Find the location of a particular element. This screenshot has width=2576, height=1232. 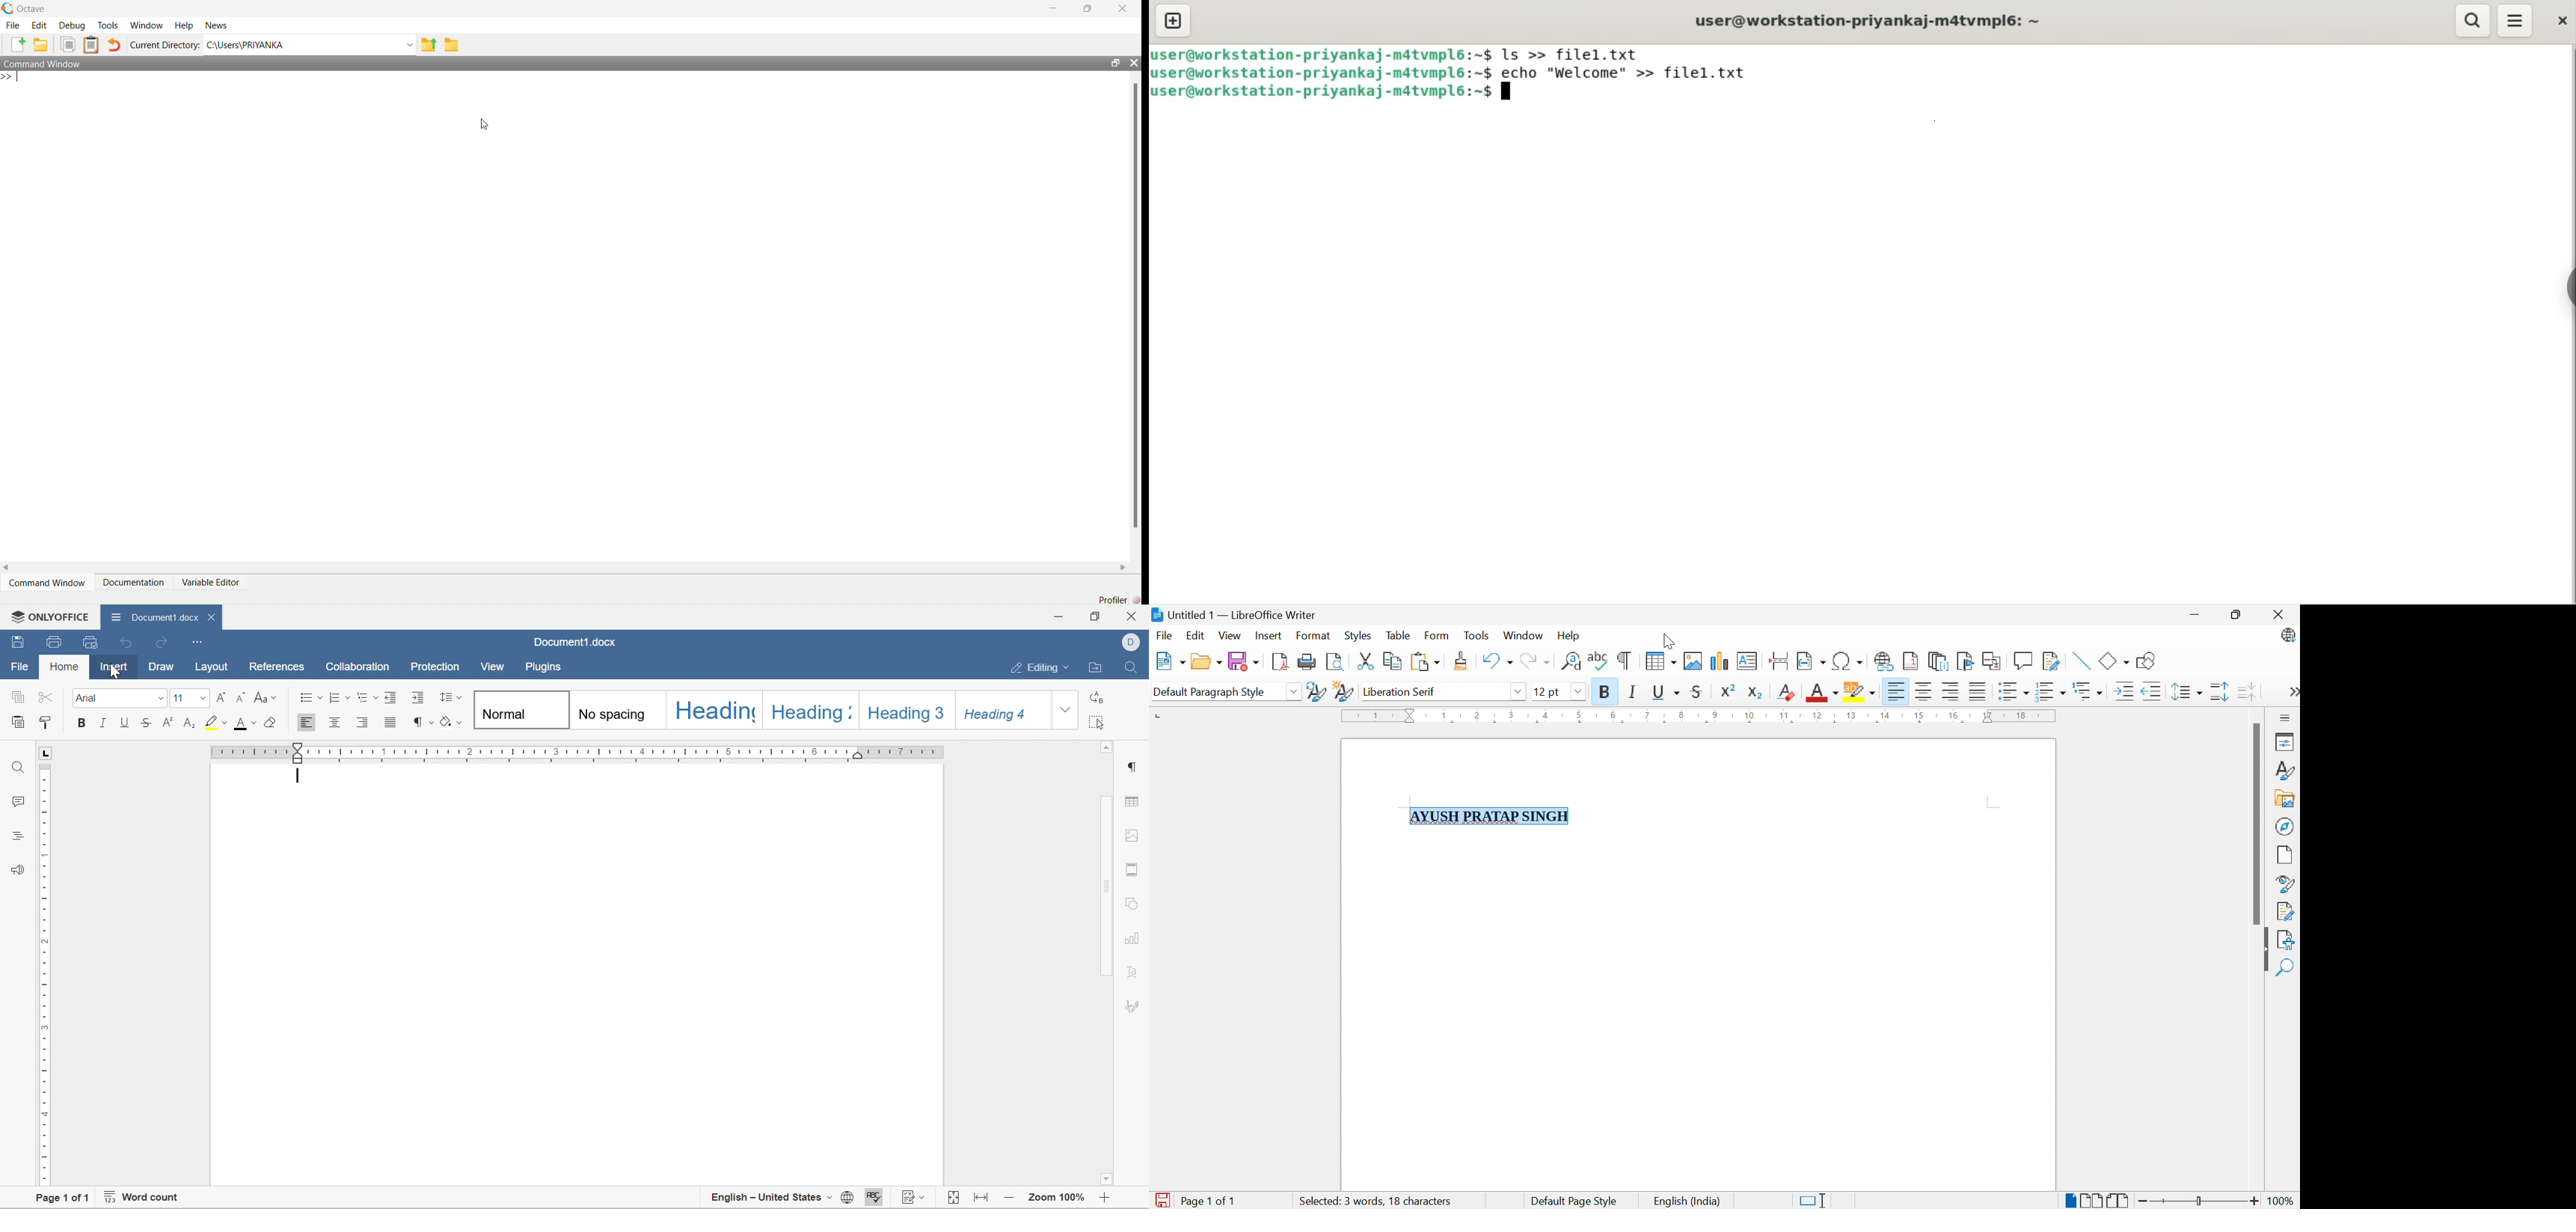

Edit is located at coordinates (1196, 635).